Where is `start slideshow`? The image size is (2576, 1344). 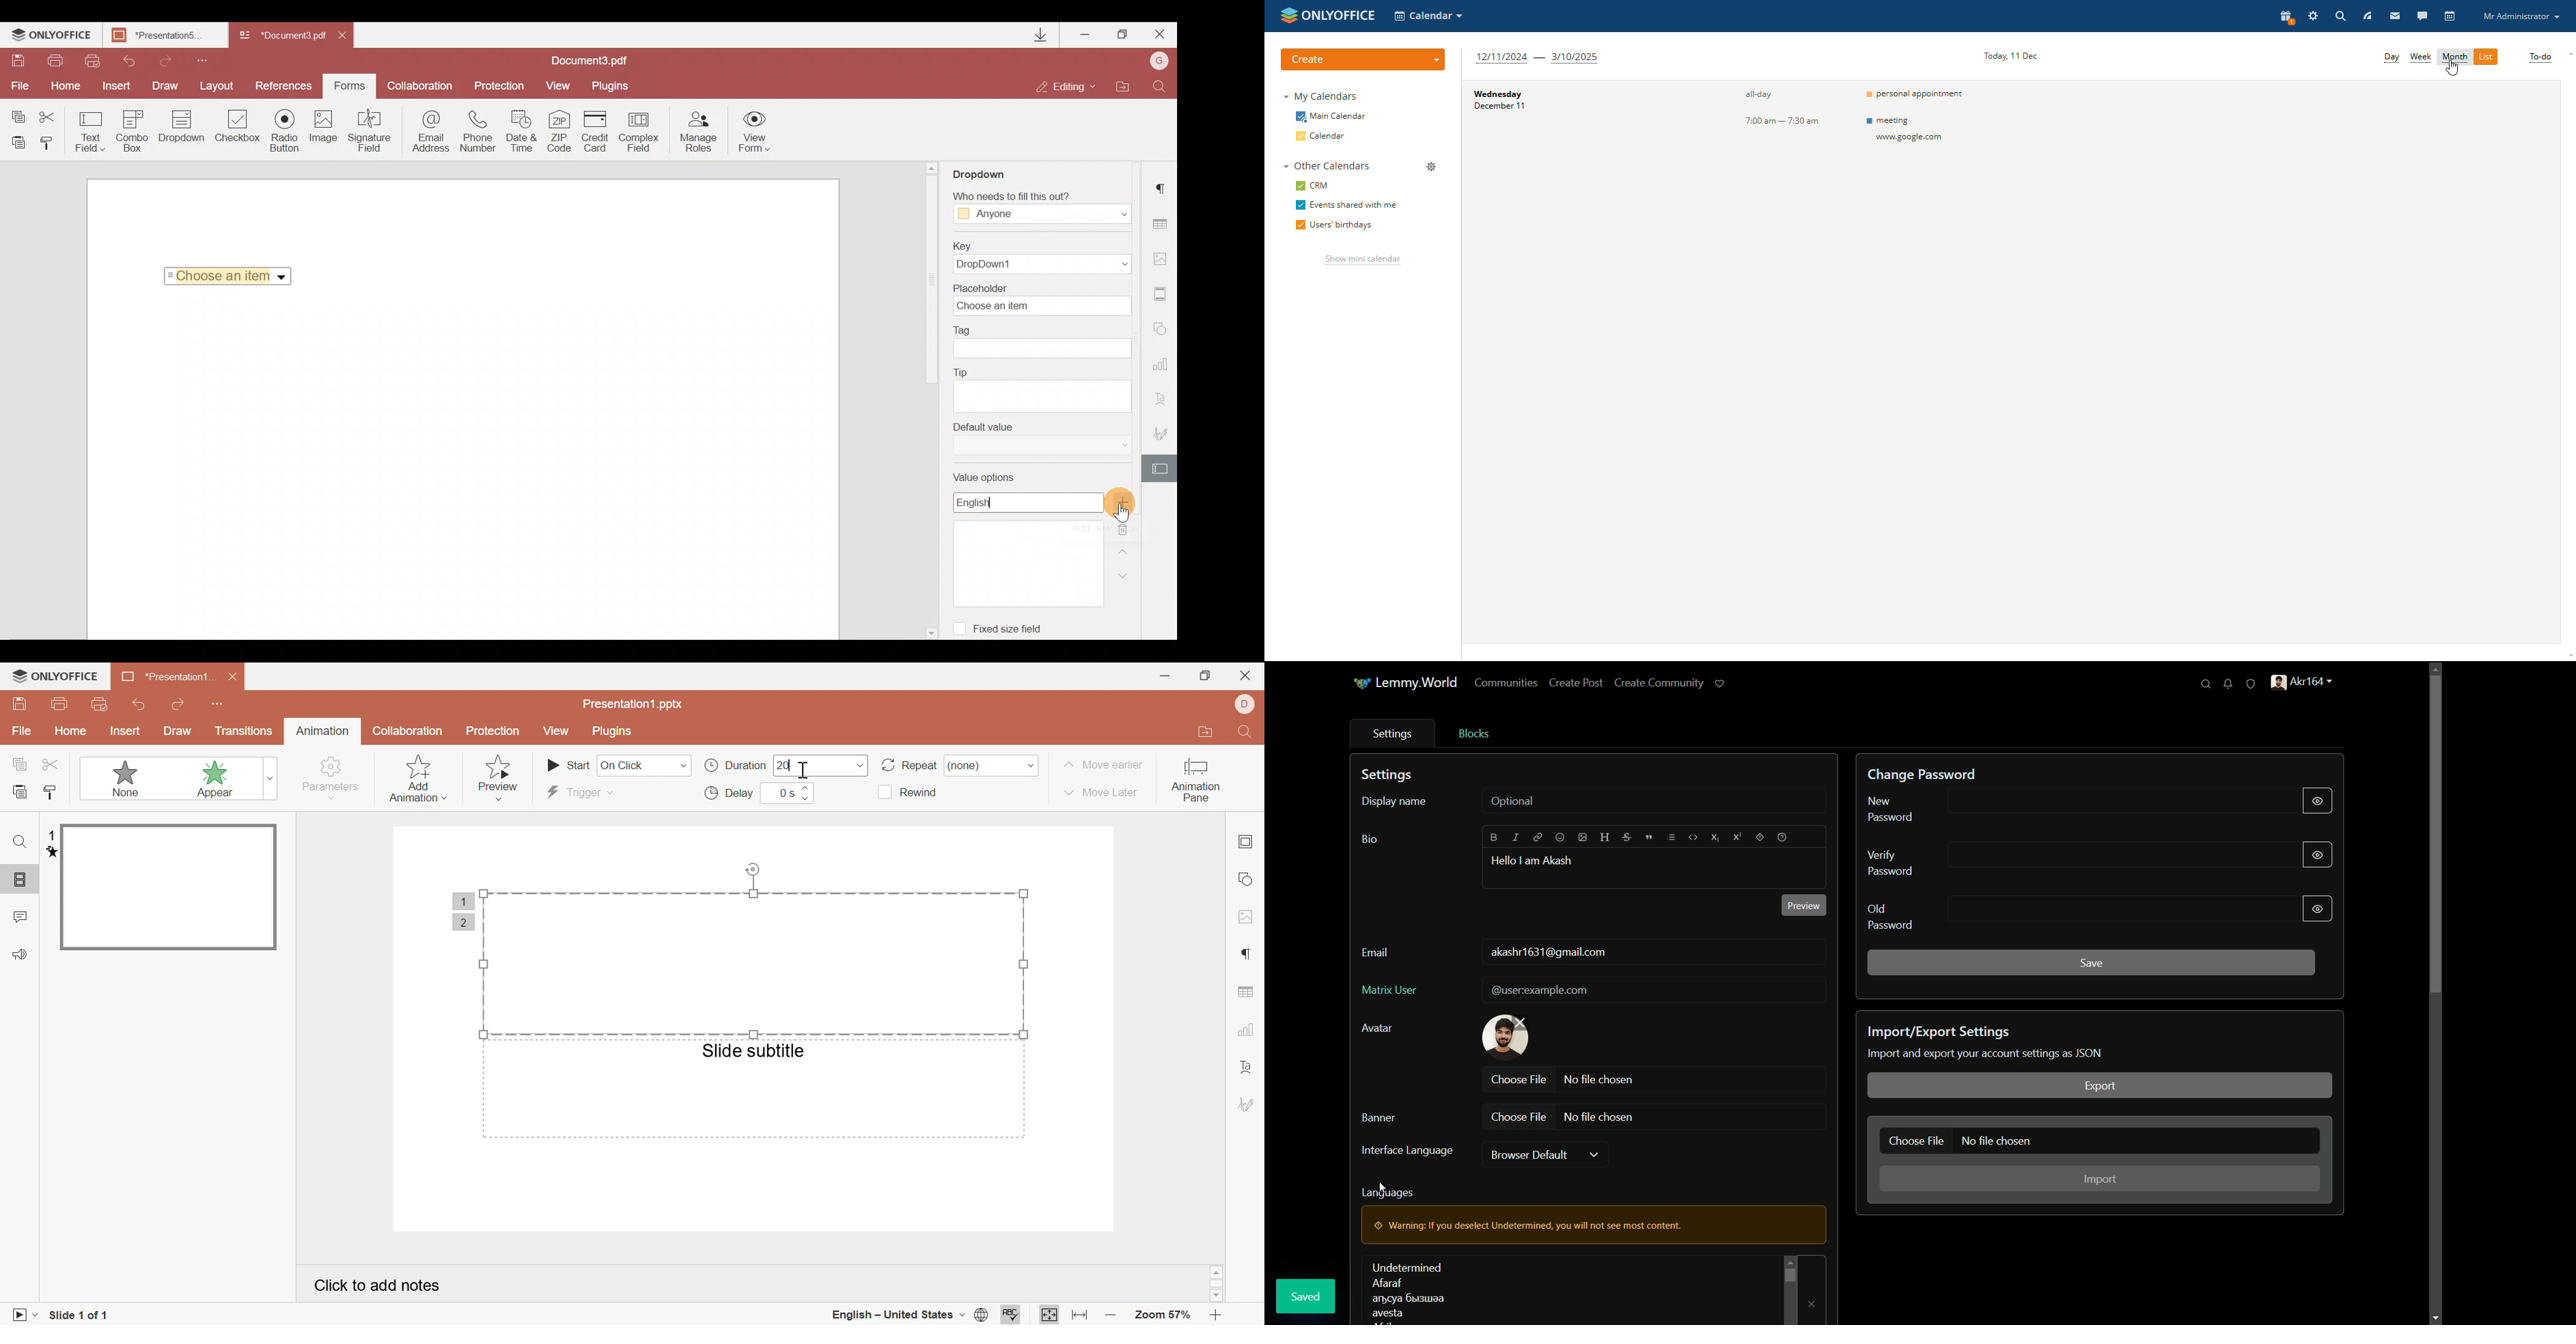 start slideshow is located at coordinates (20, 1317).